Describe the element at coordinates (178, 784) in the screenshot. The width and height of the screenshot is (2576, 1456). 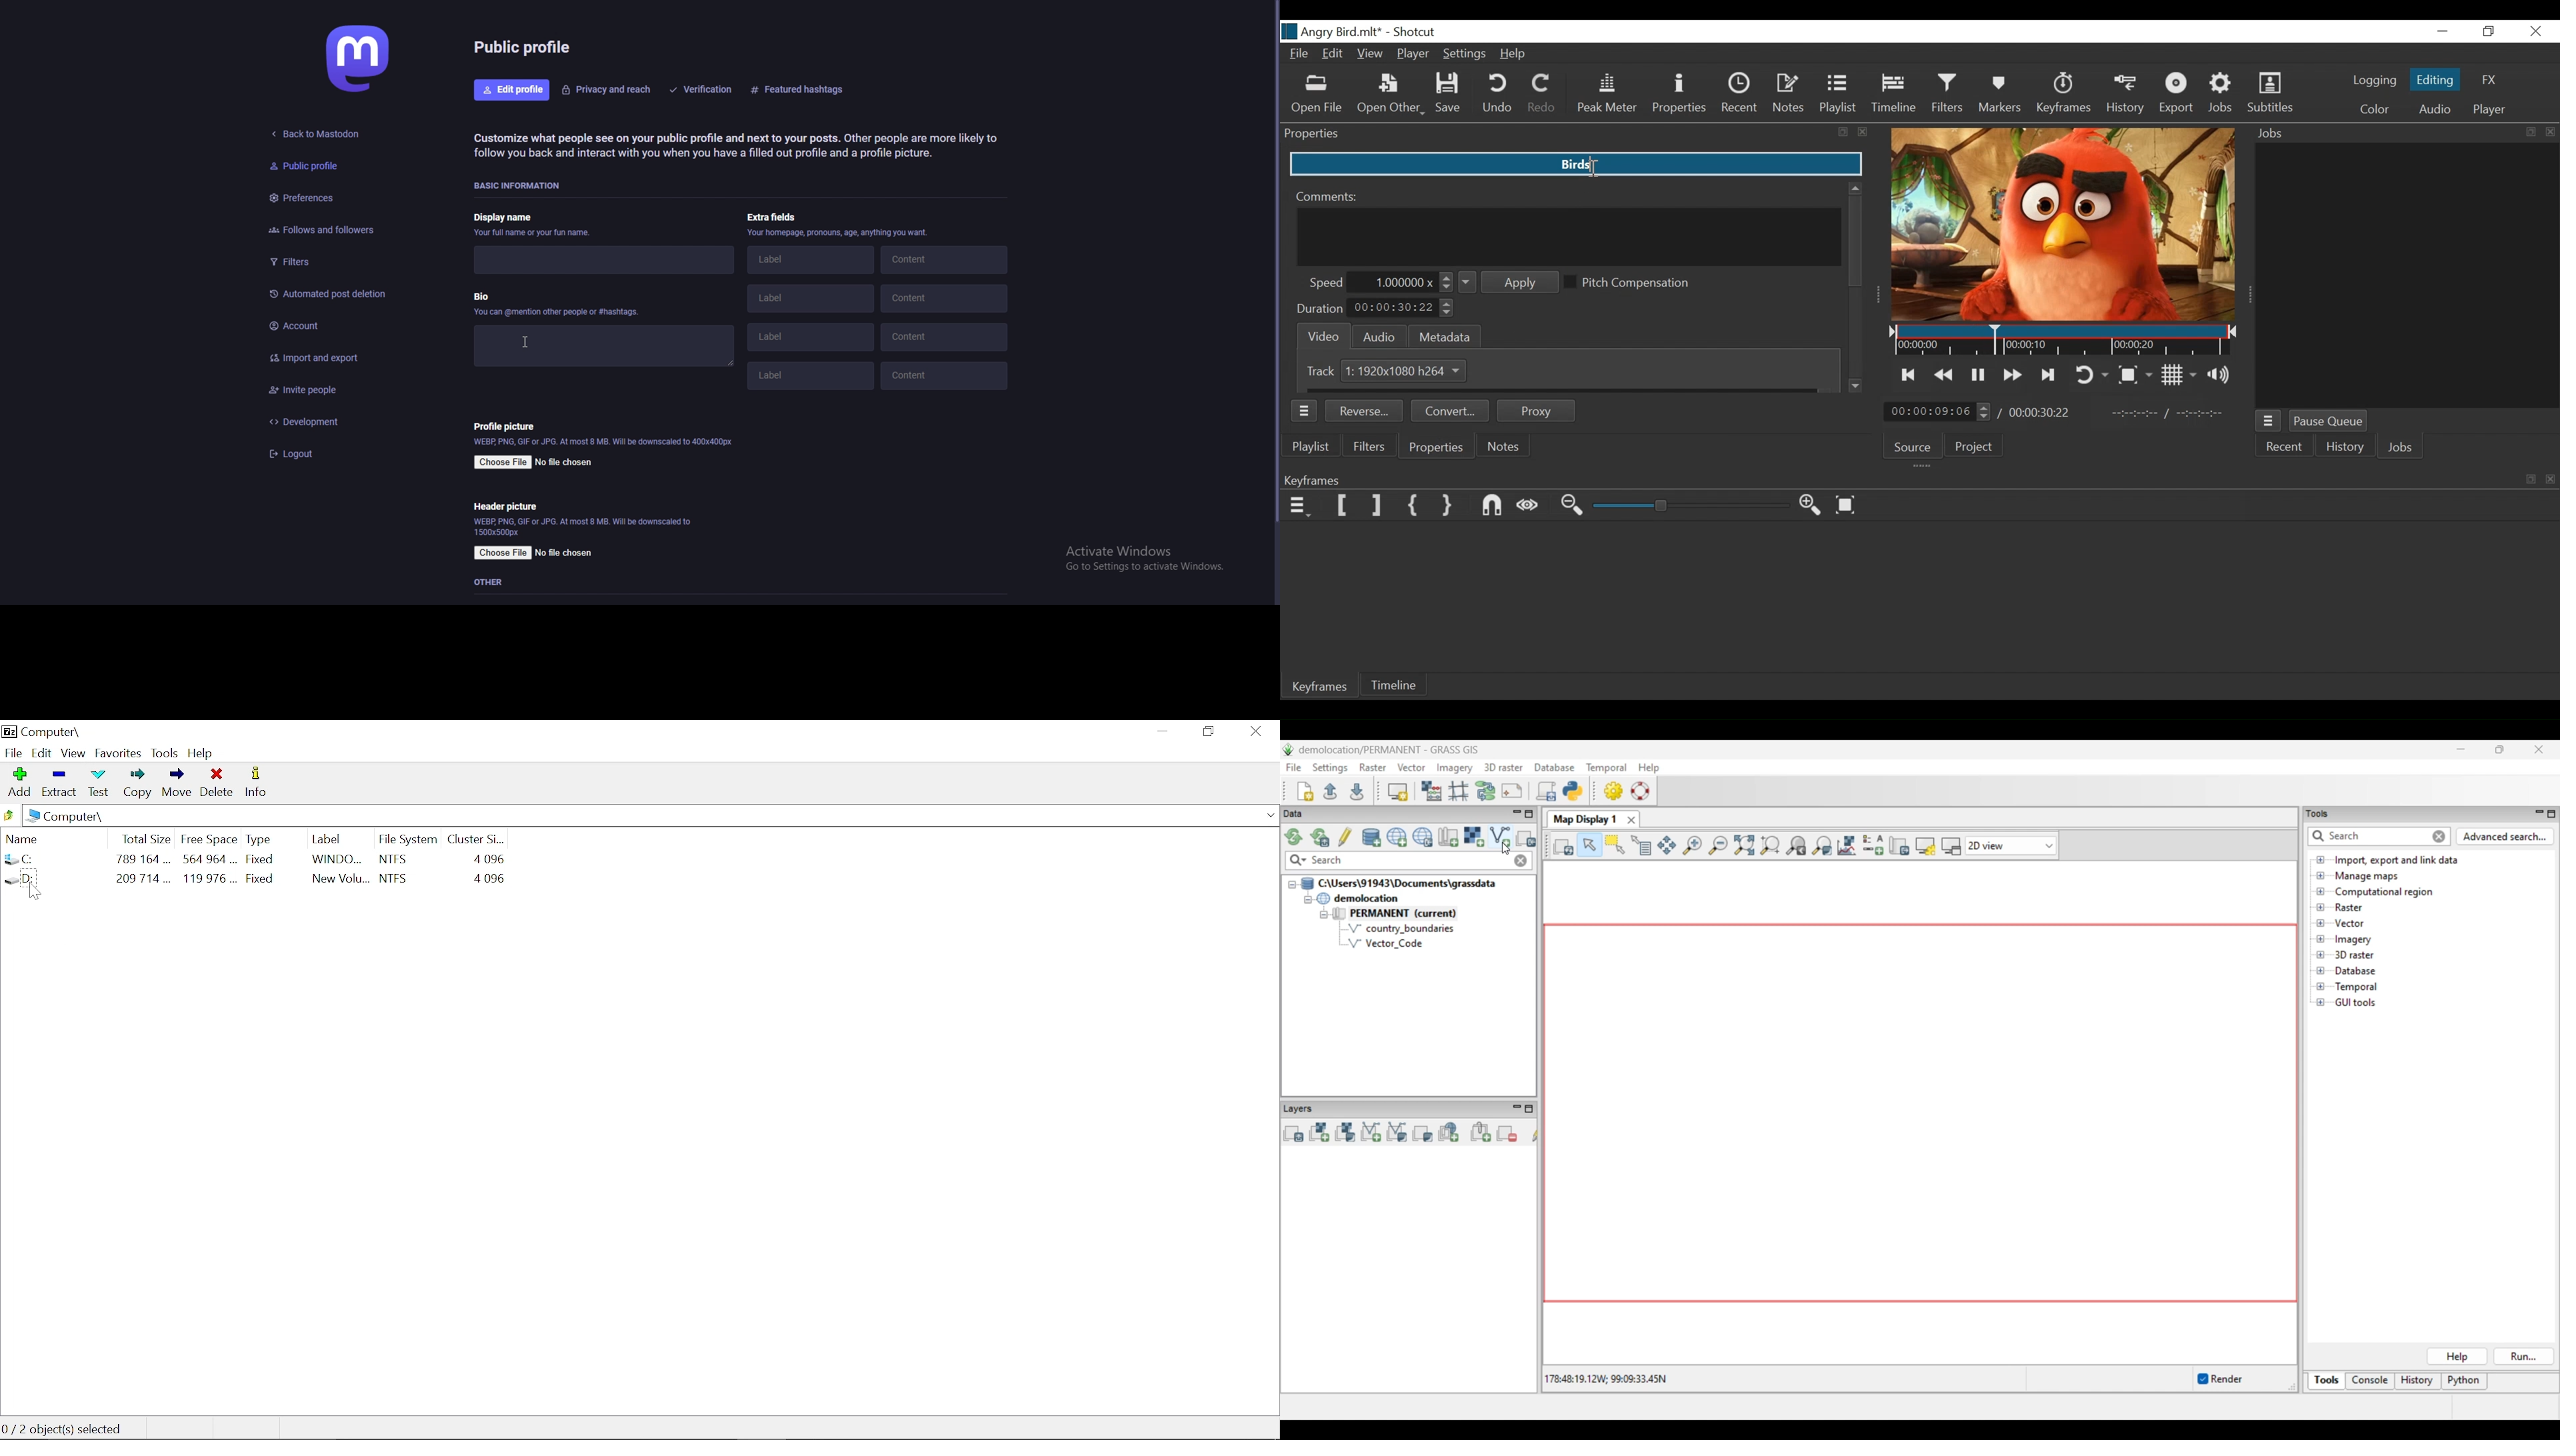
I see `move` at that location.